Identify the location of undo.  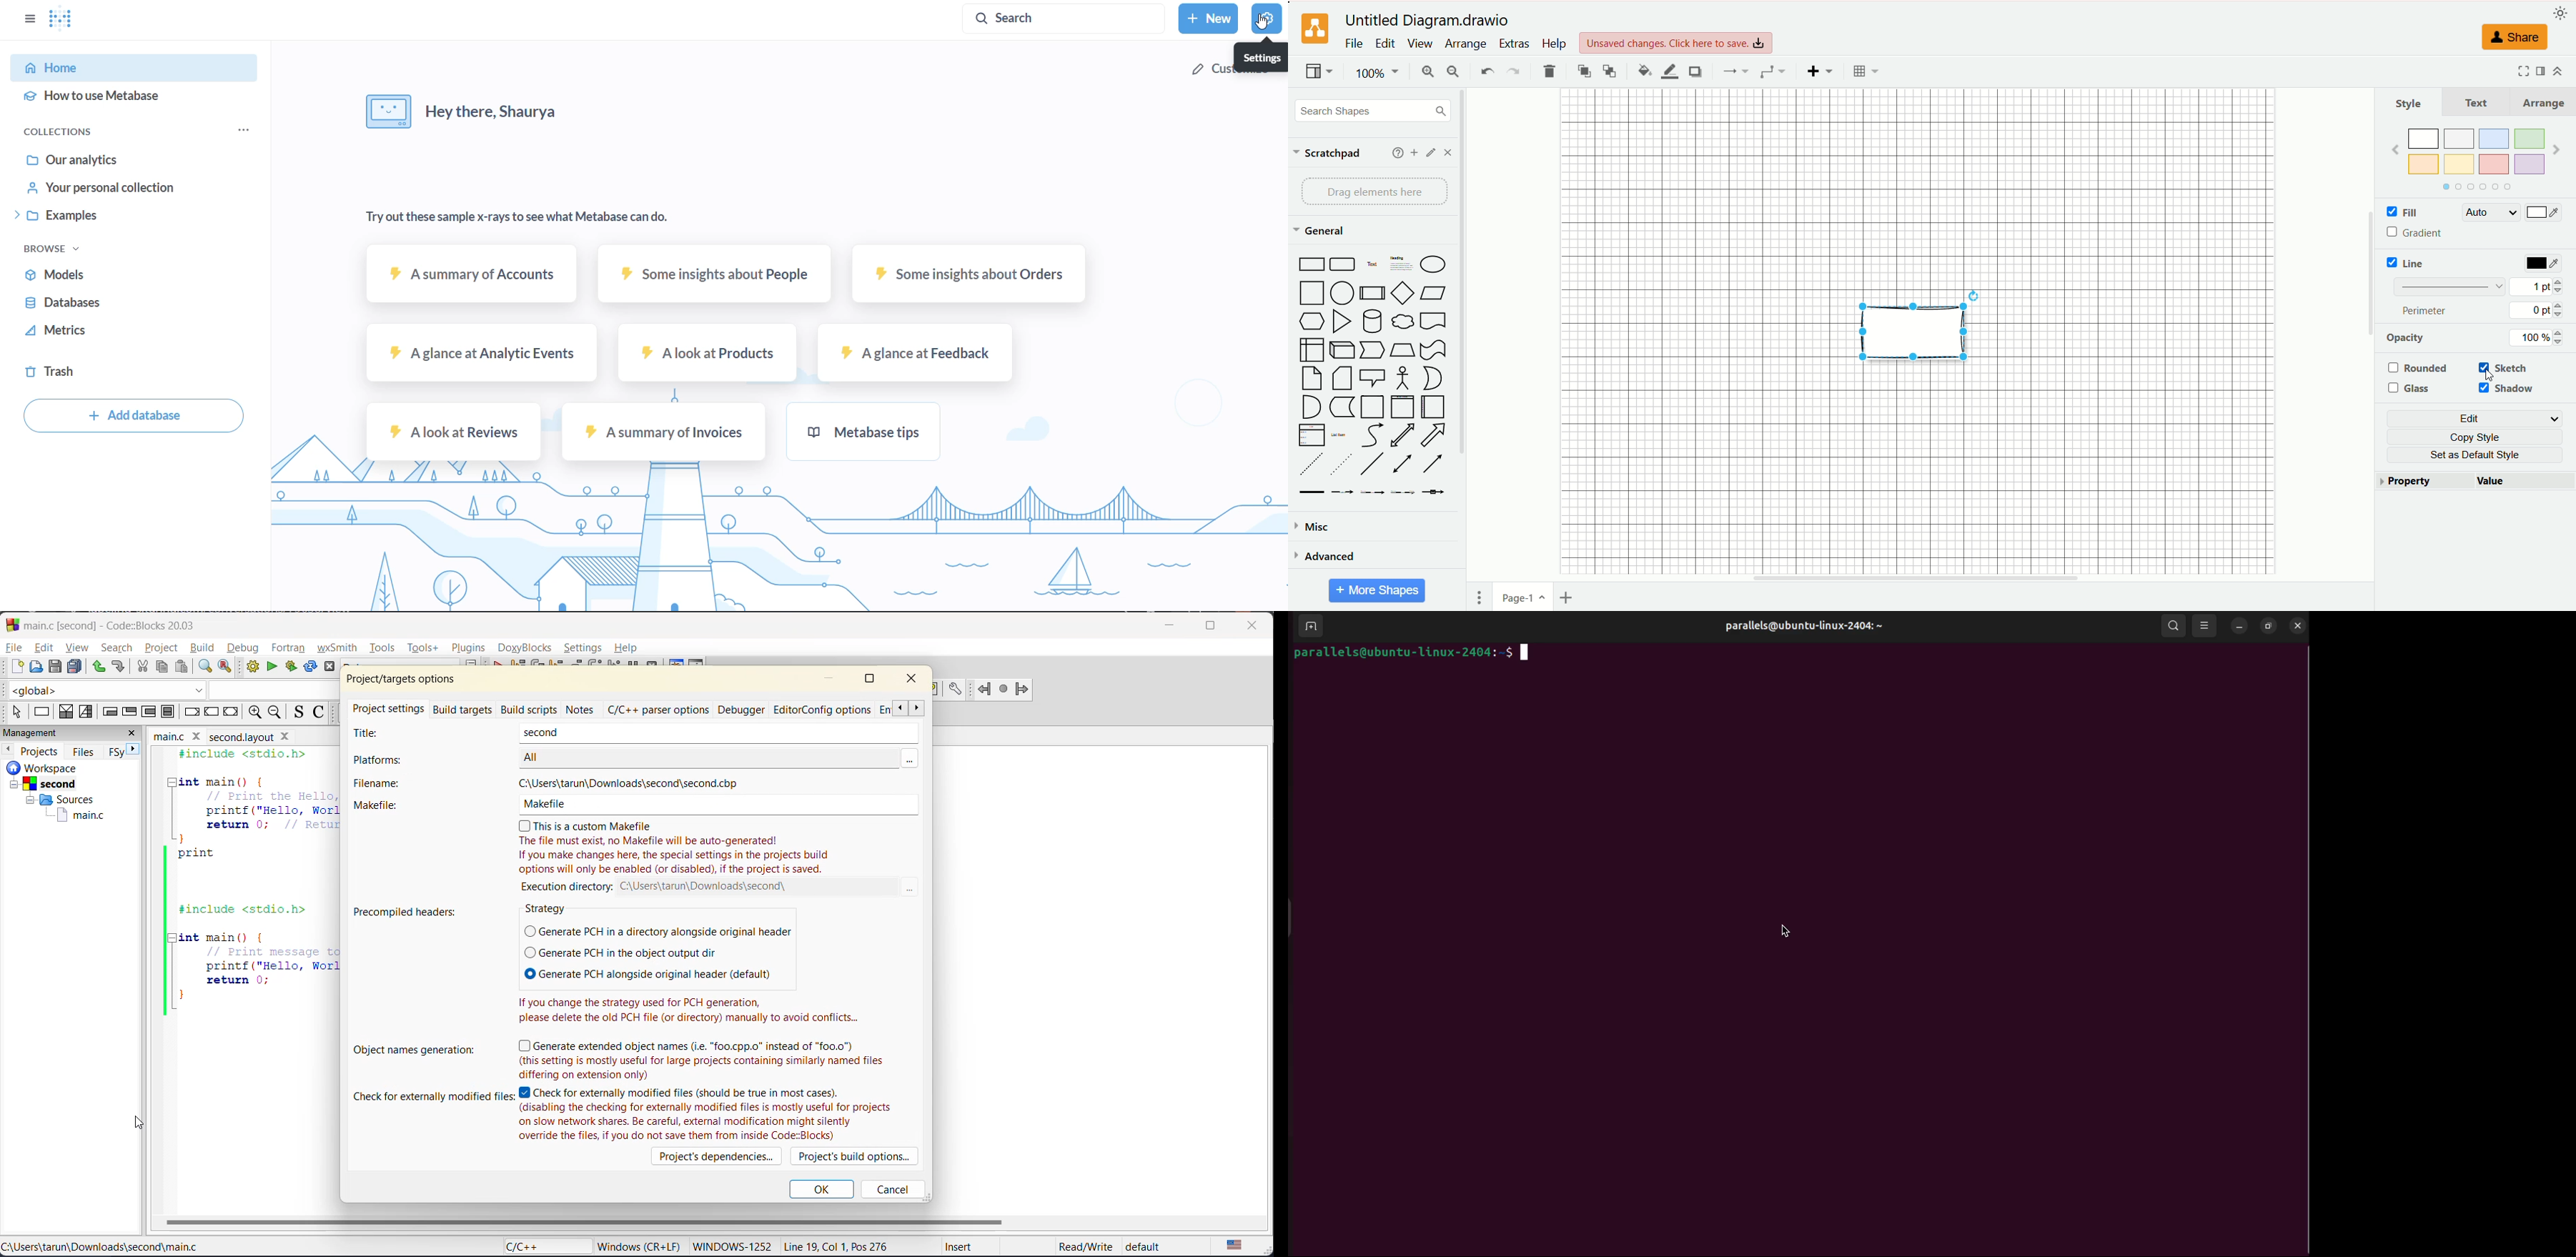
(1486, 70).